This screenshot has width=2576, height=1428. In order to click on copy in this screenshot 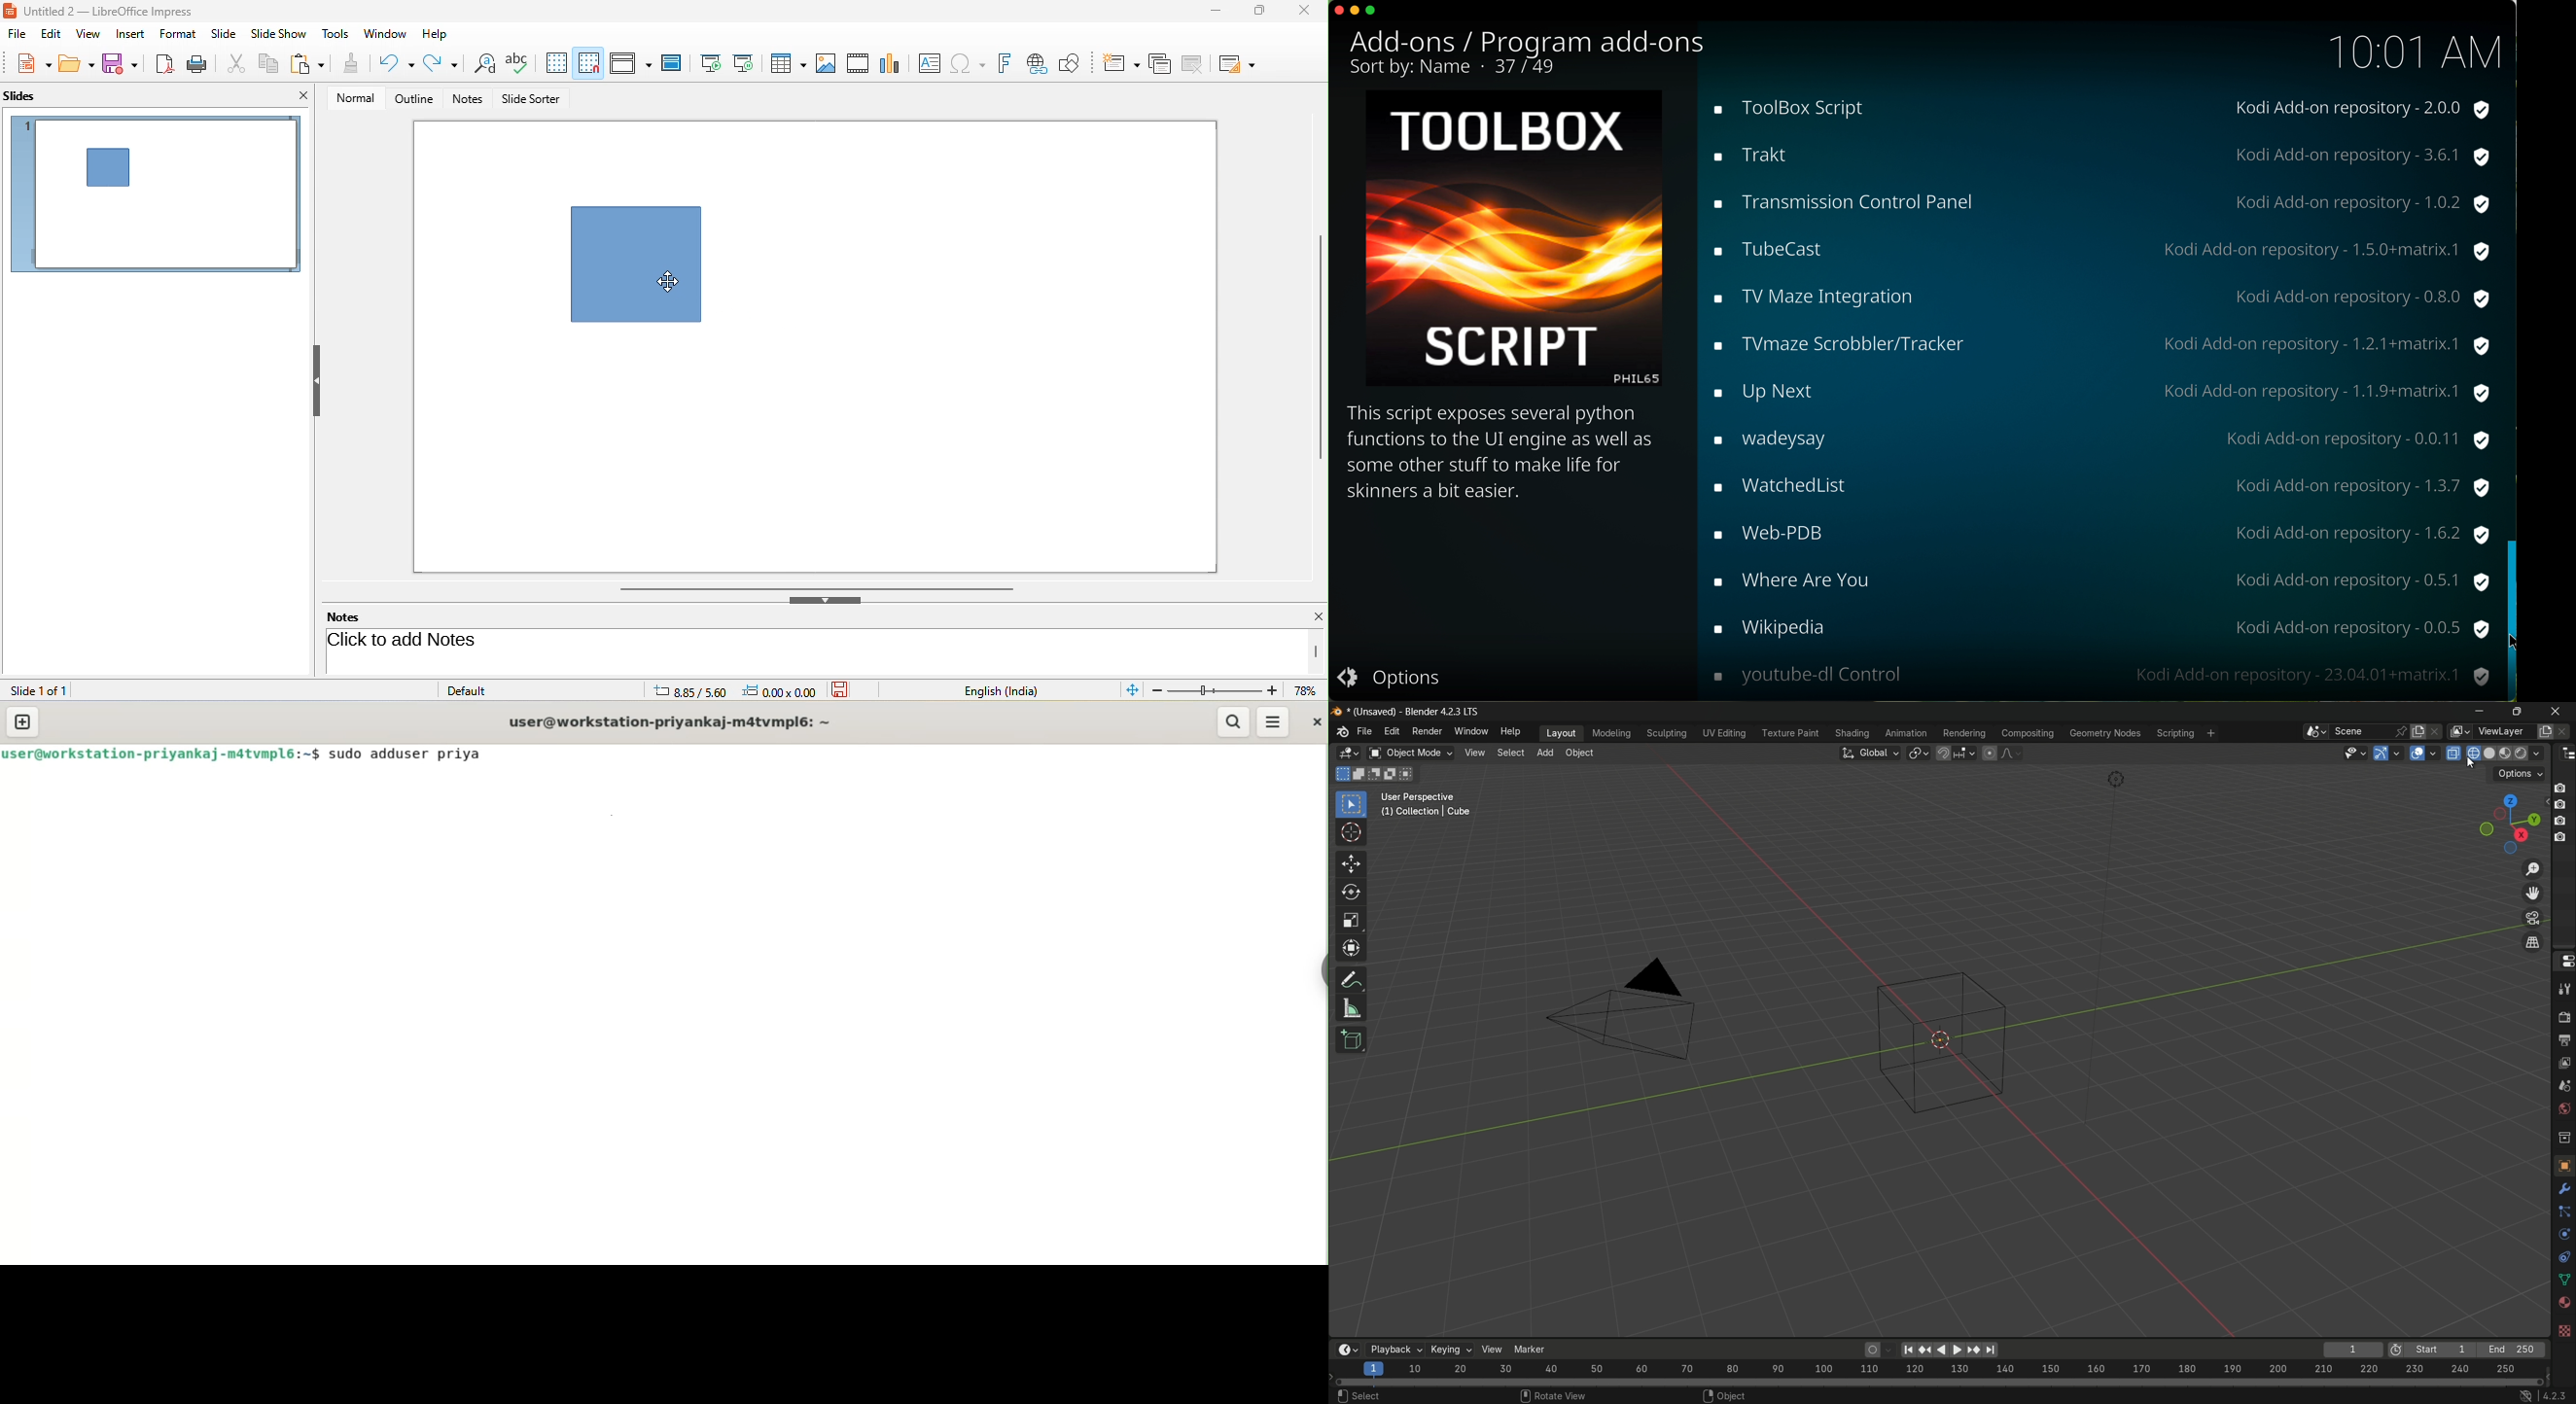, I will do `click(270, 61)`.